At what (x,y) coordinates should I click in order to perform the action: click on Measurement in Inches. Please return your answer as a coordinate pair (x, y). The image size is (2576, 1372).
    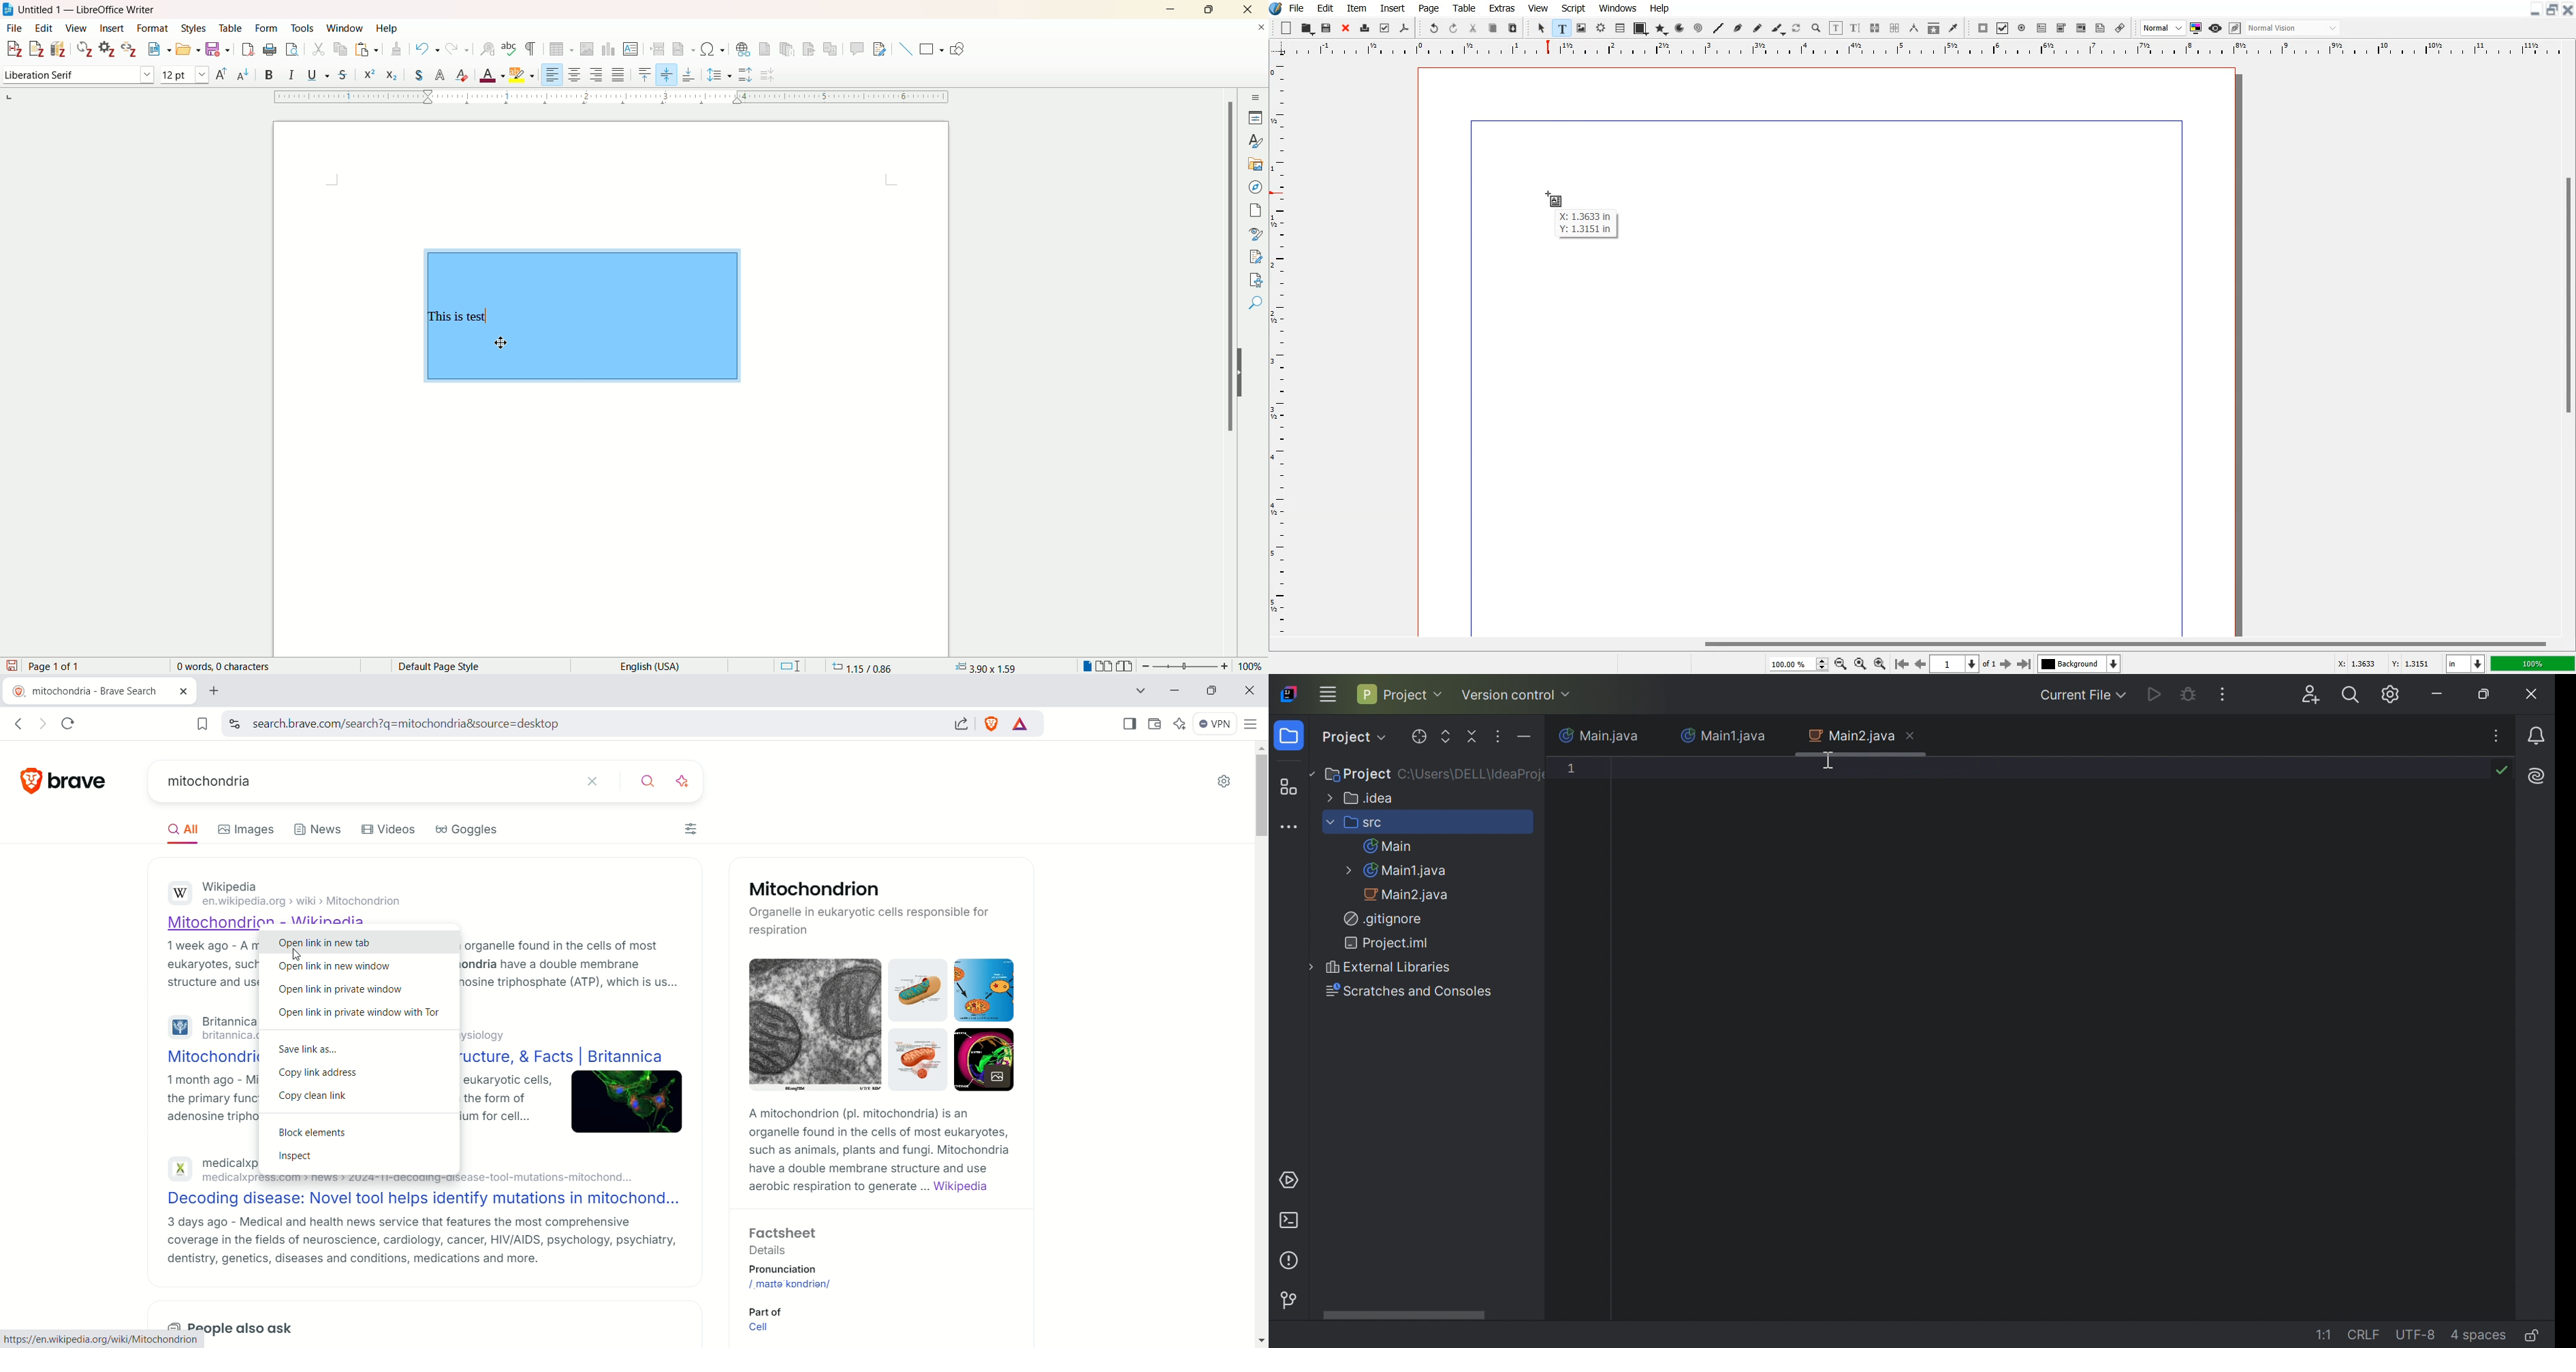
    Looking at the image, I should click on (2466, 664).